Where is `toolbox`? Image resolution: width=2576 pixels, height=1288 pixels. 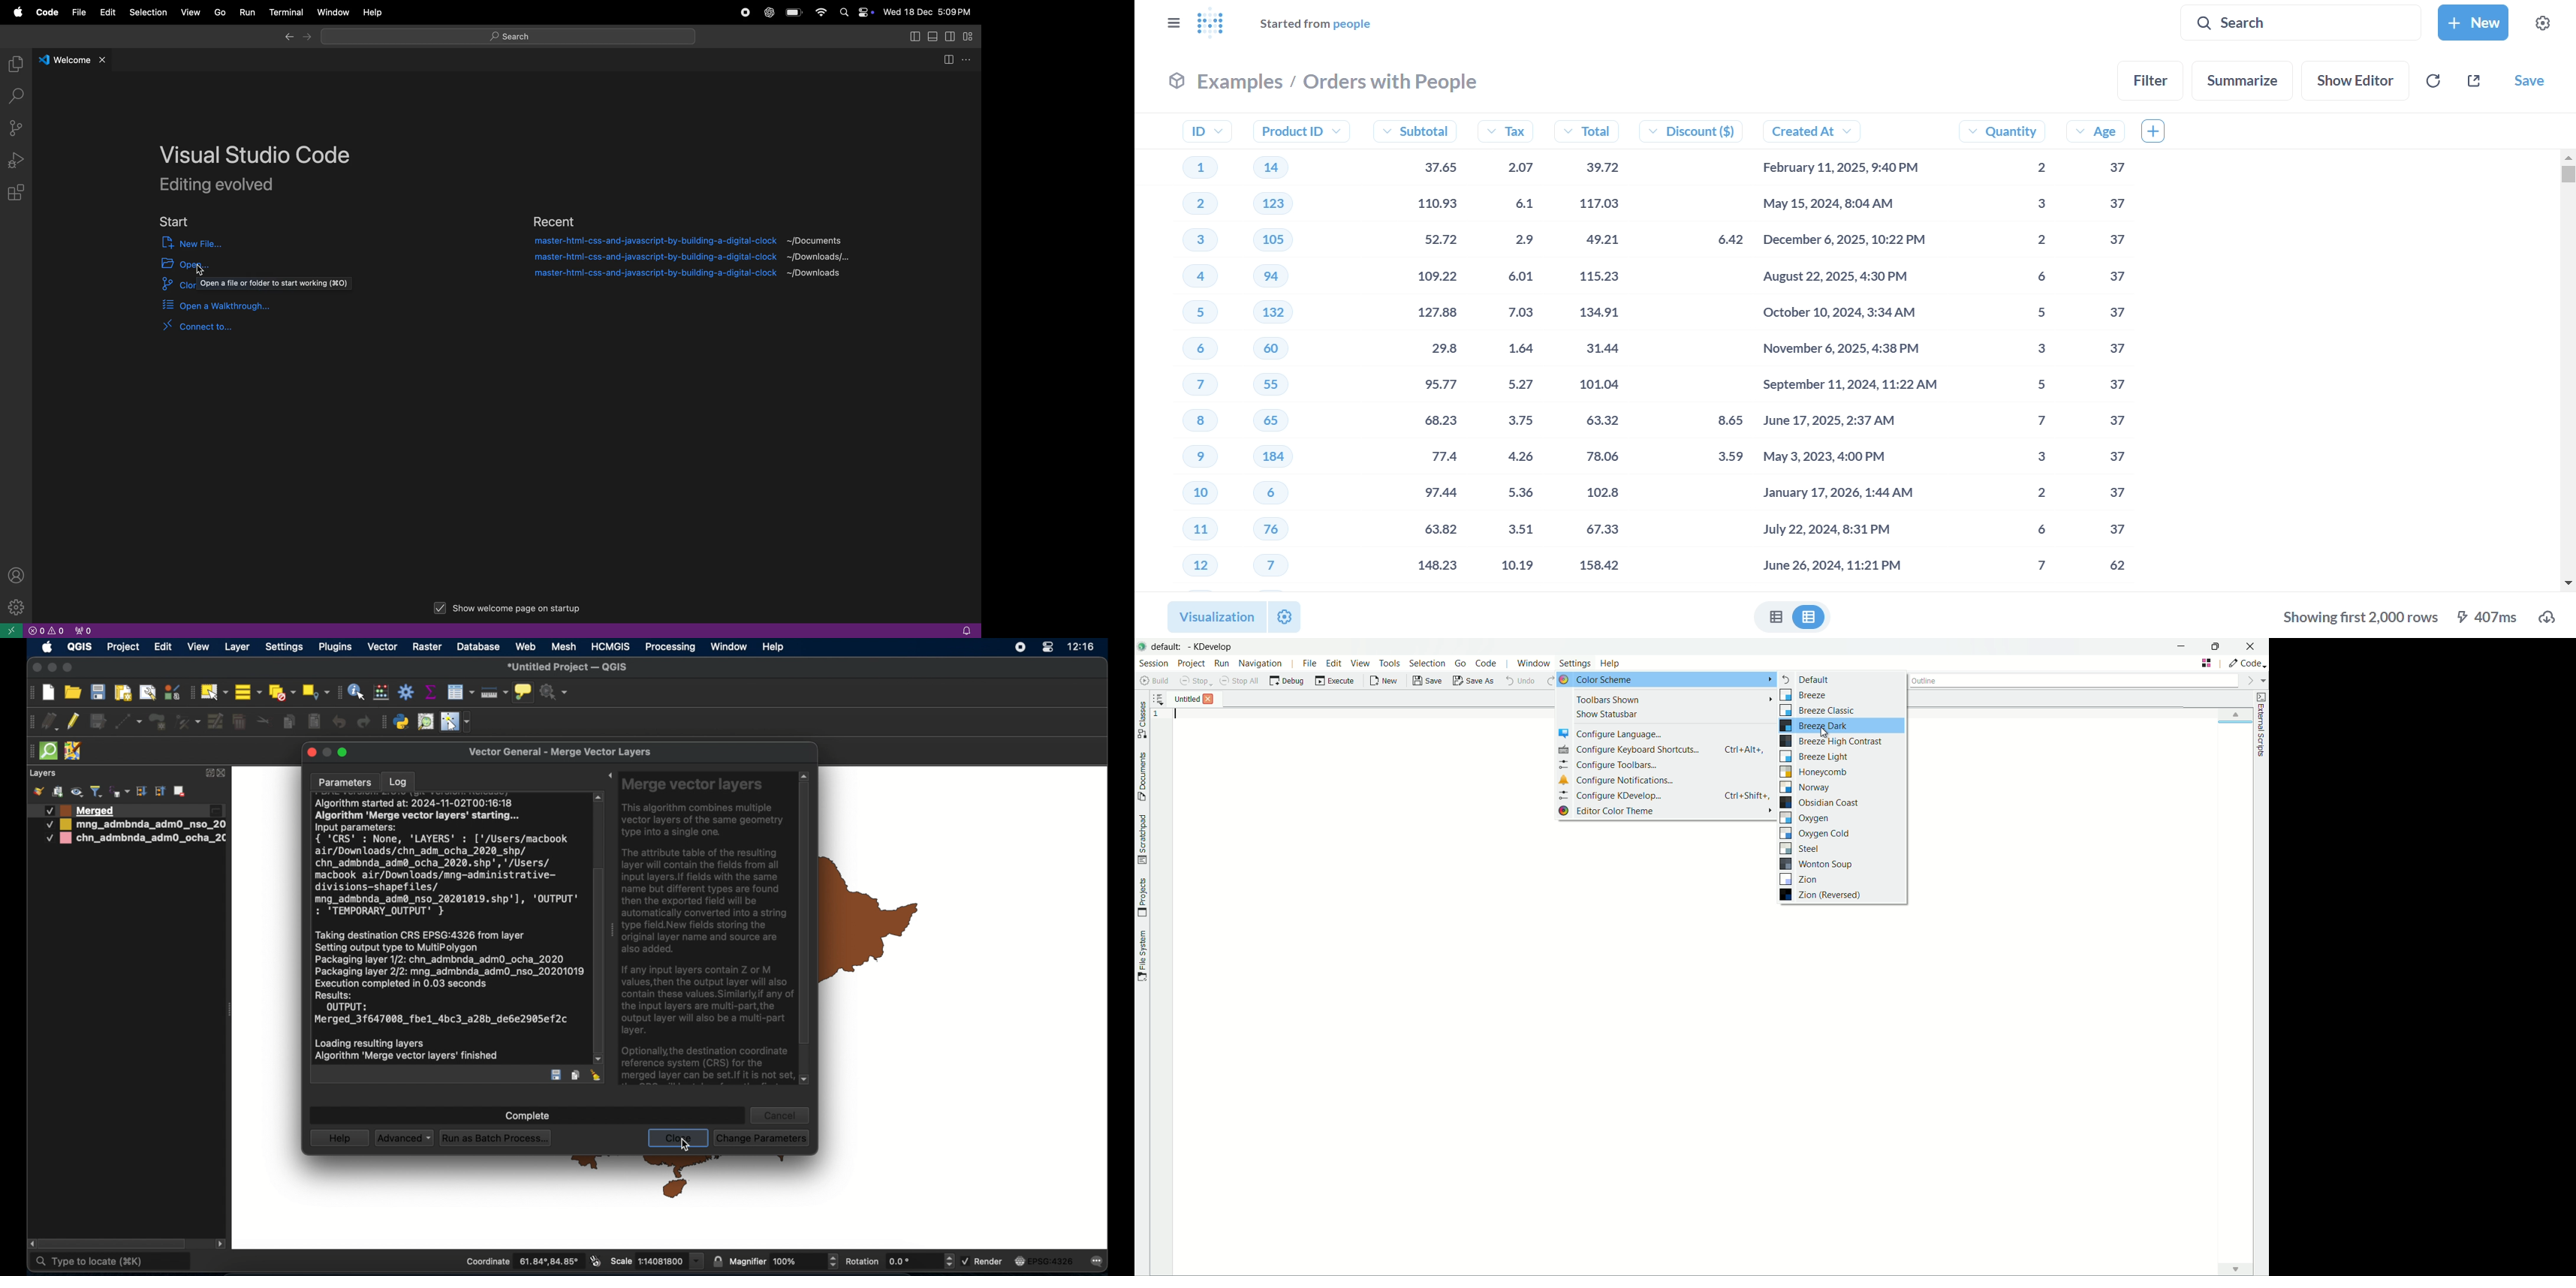 toolbox is located at coordinates (407, 692).